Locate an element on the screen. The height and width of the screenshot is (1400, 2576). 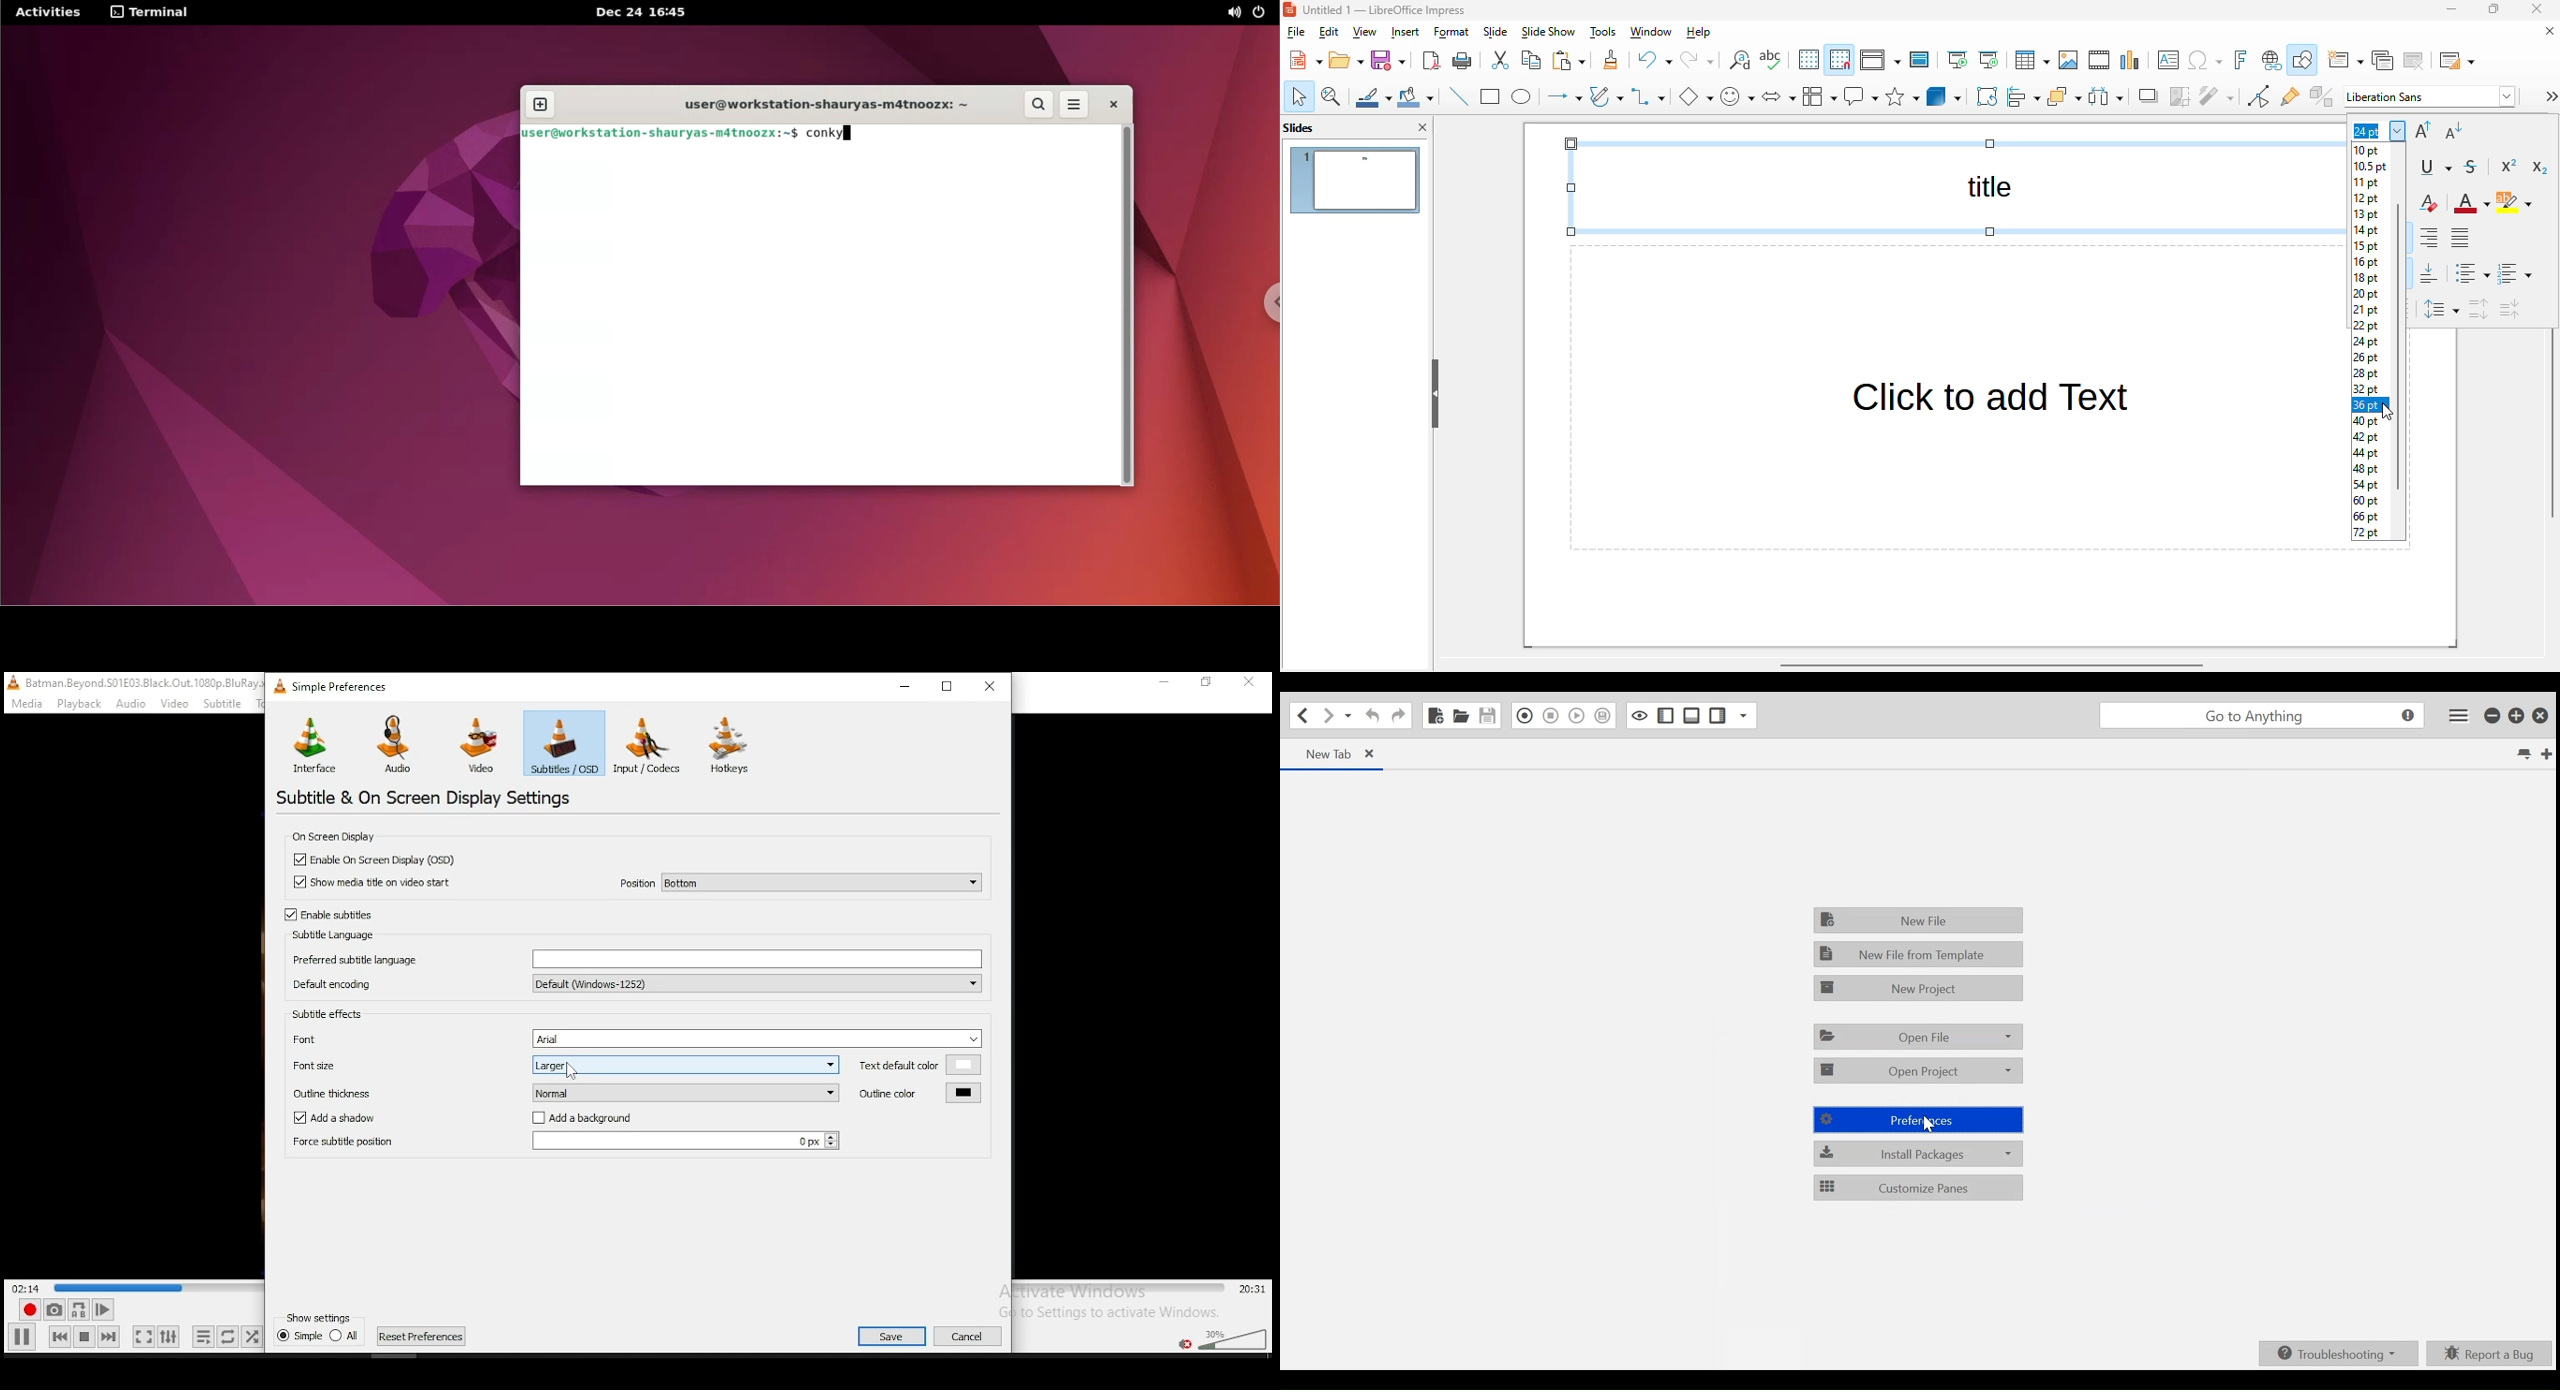
character highlighting color is located at coordinates (2514, 203).